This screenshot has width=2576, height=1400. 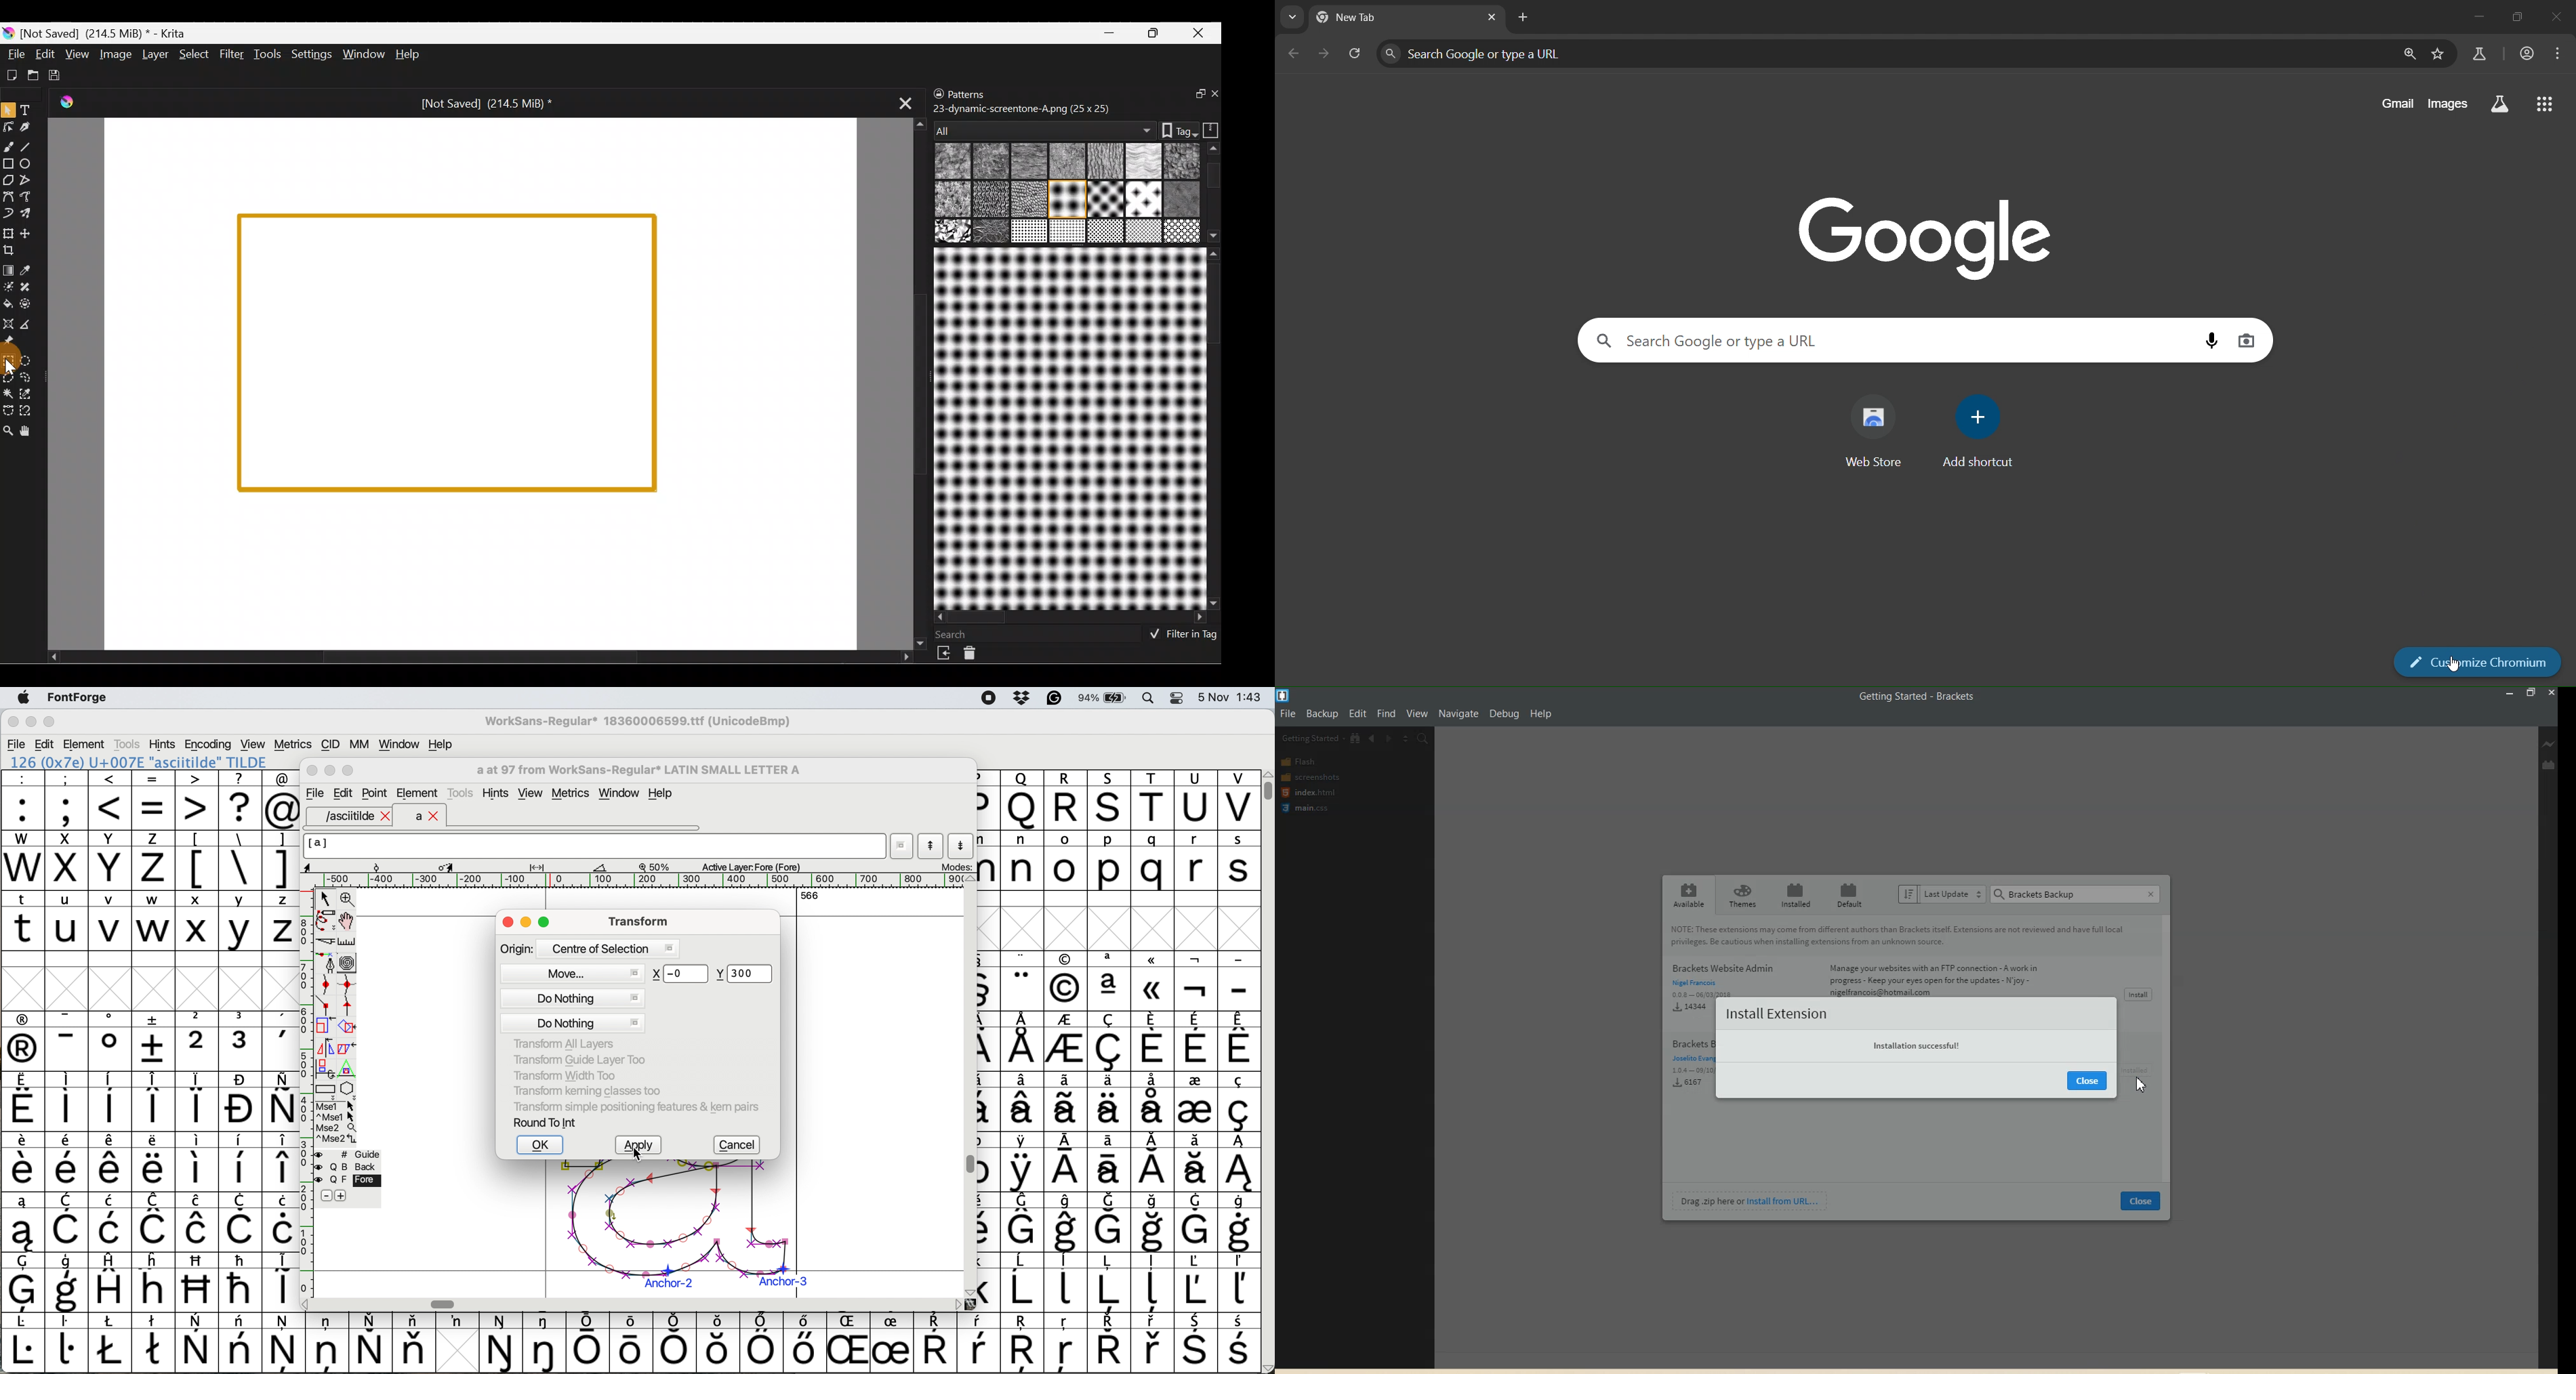 I want to click on cid, so click(x=329, y=745).